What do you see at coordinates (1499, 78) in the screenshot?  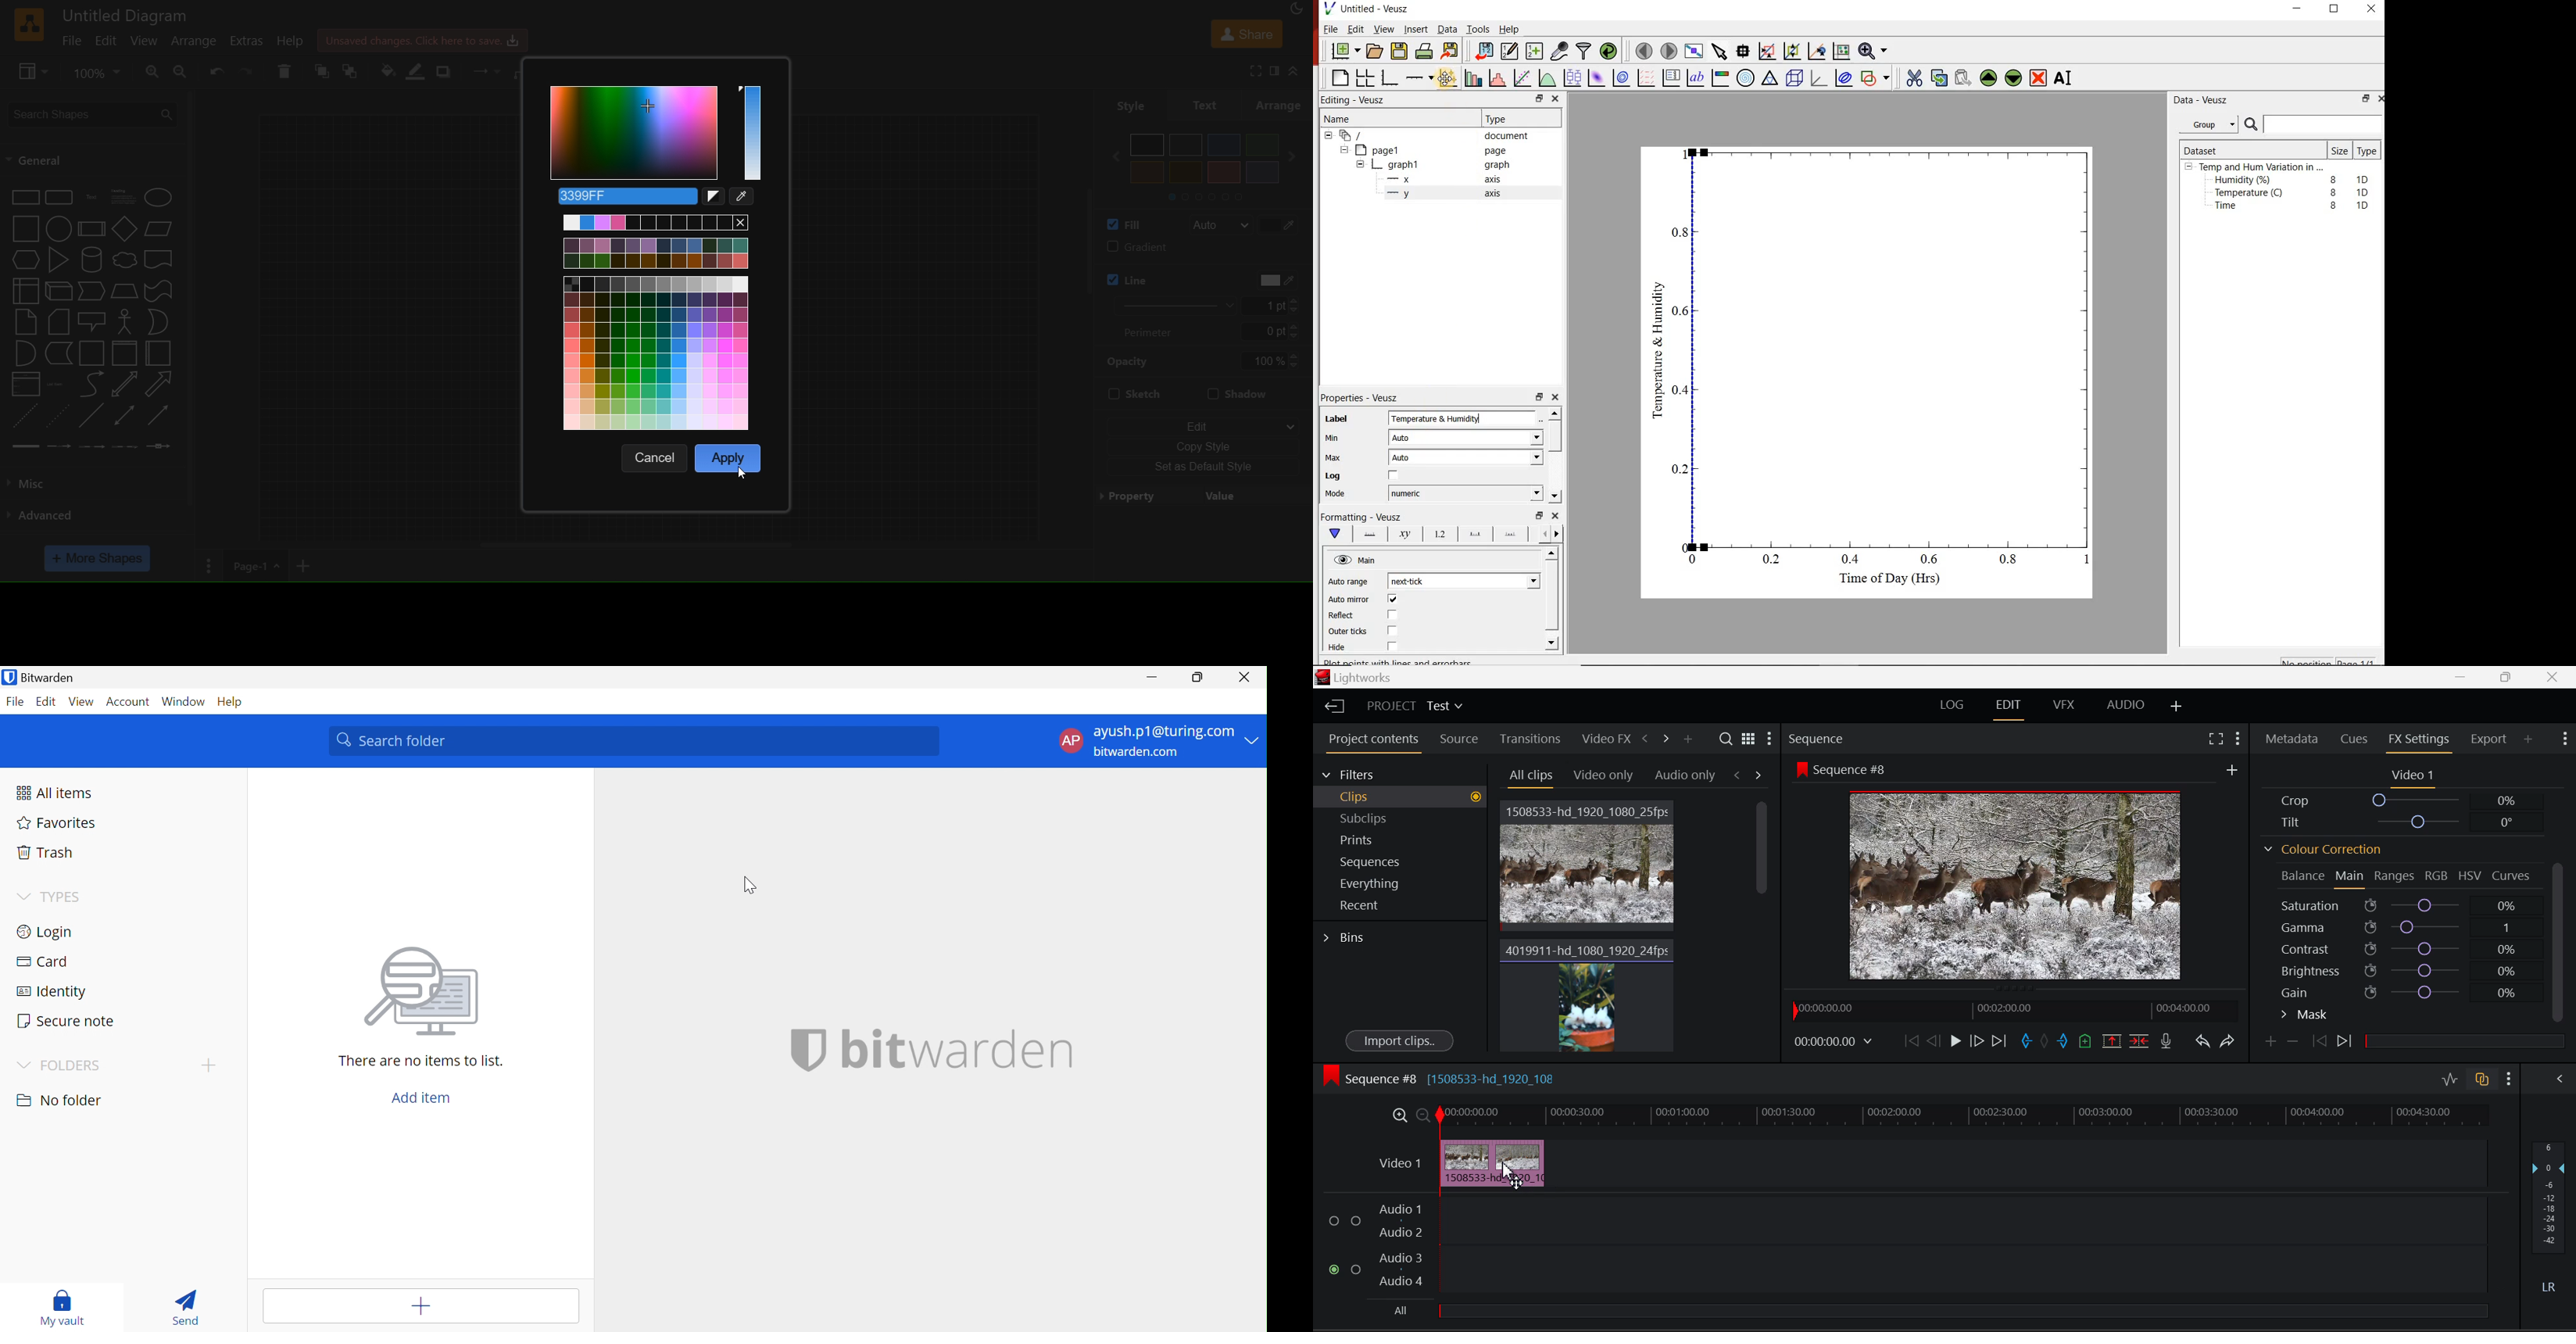 I see `histogram of a dataset` at bounding box center [1499, 78].